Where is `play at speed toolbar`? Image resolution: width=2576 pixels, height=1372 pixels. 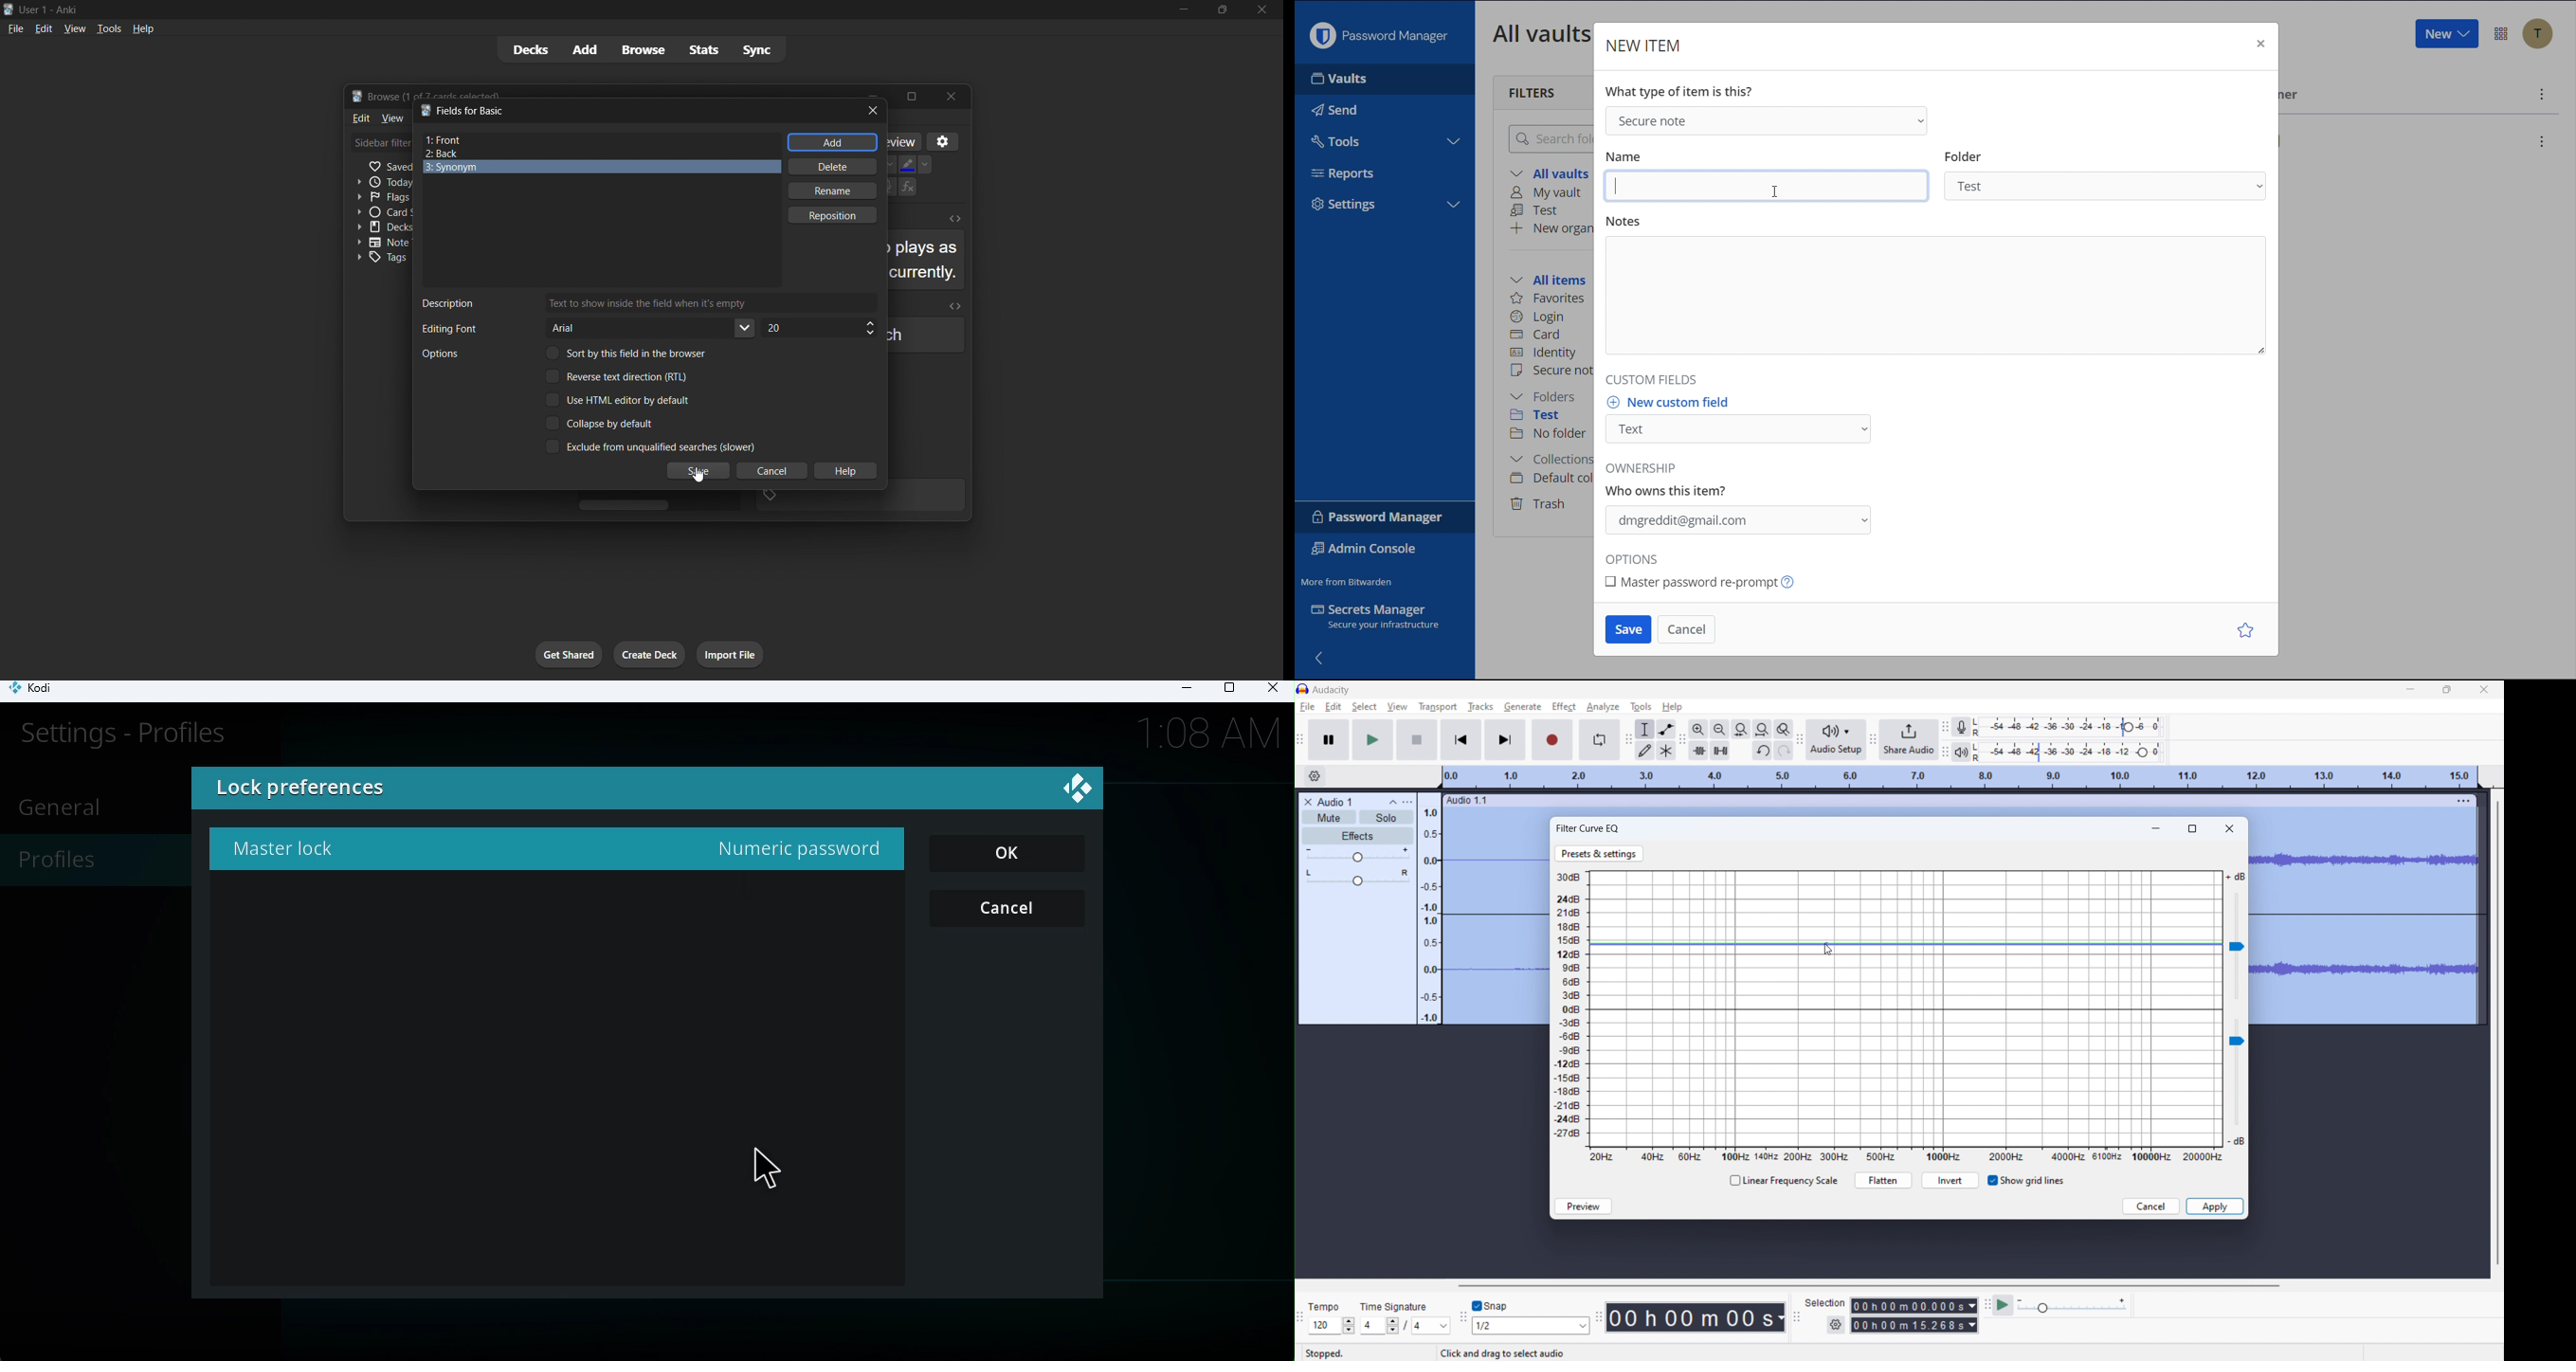
play at speed toolbar is located at coordinates (1987, 1305).